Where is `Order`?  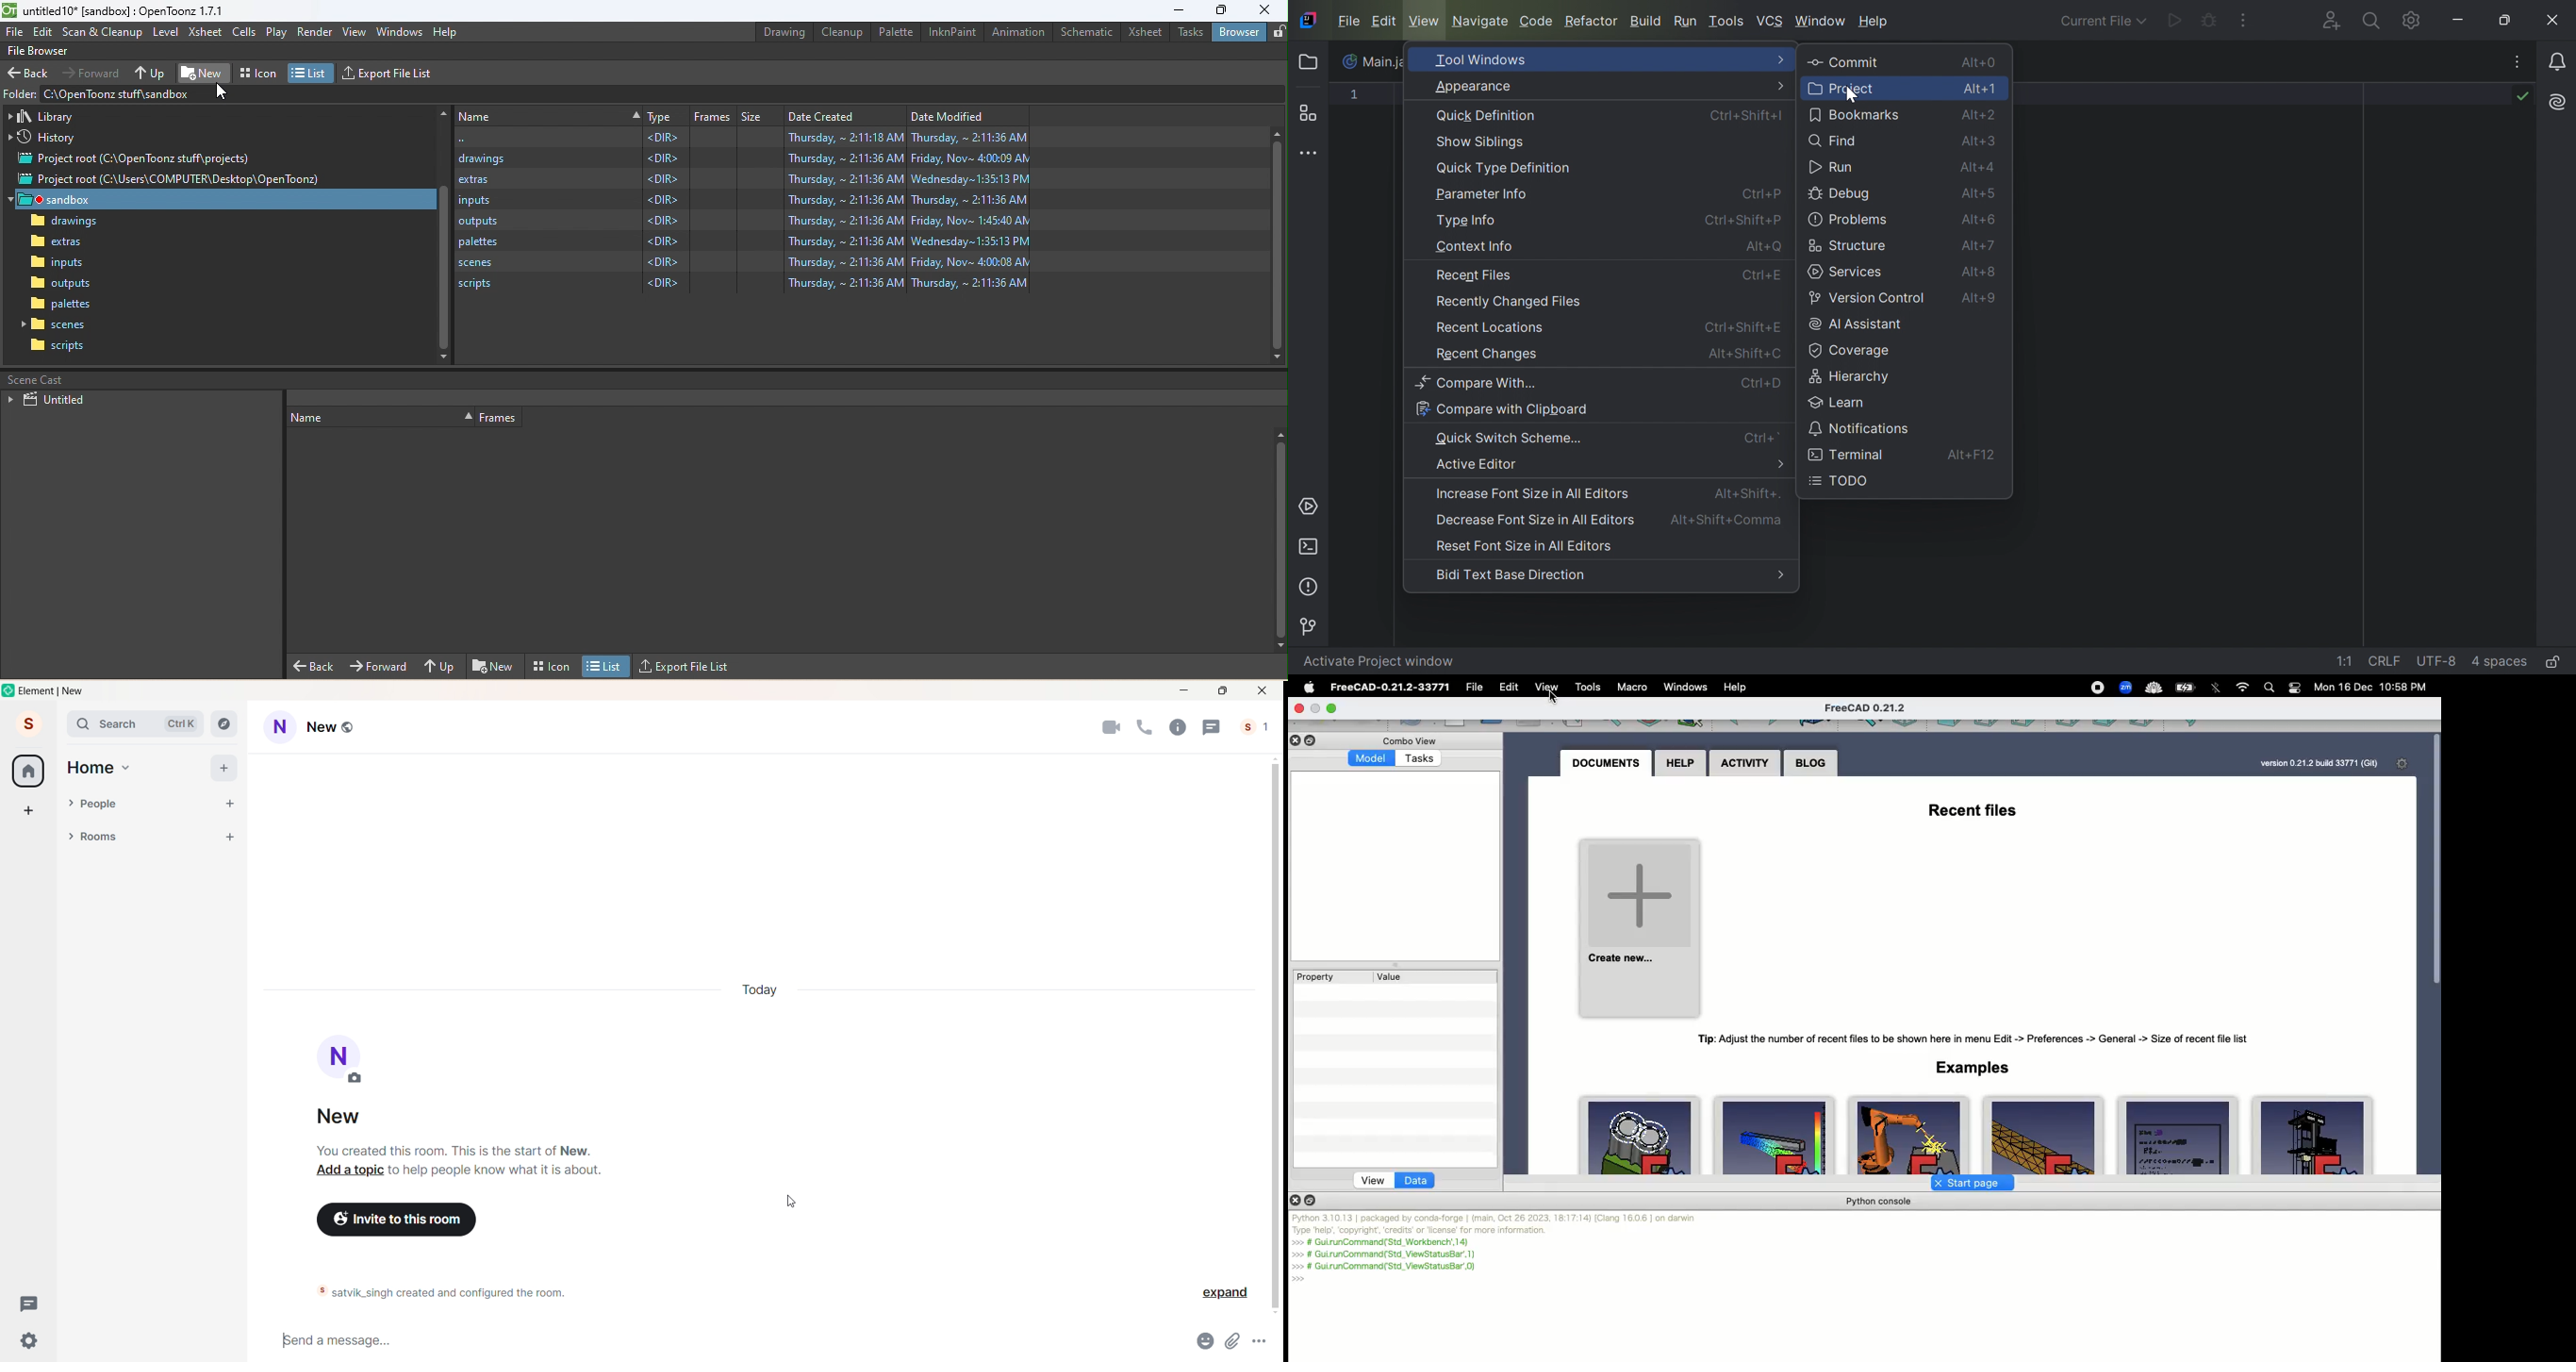 Order is located at coordinates (380, 416).